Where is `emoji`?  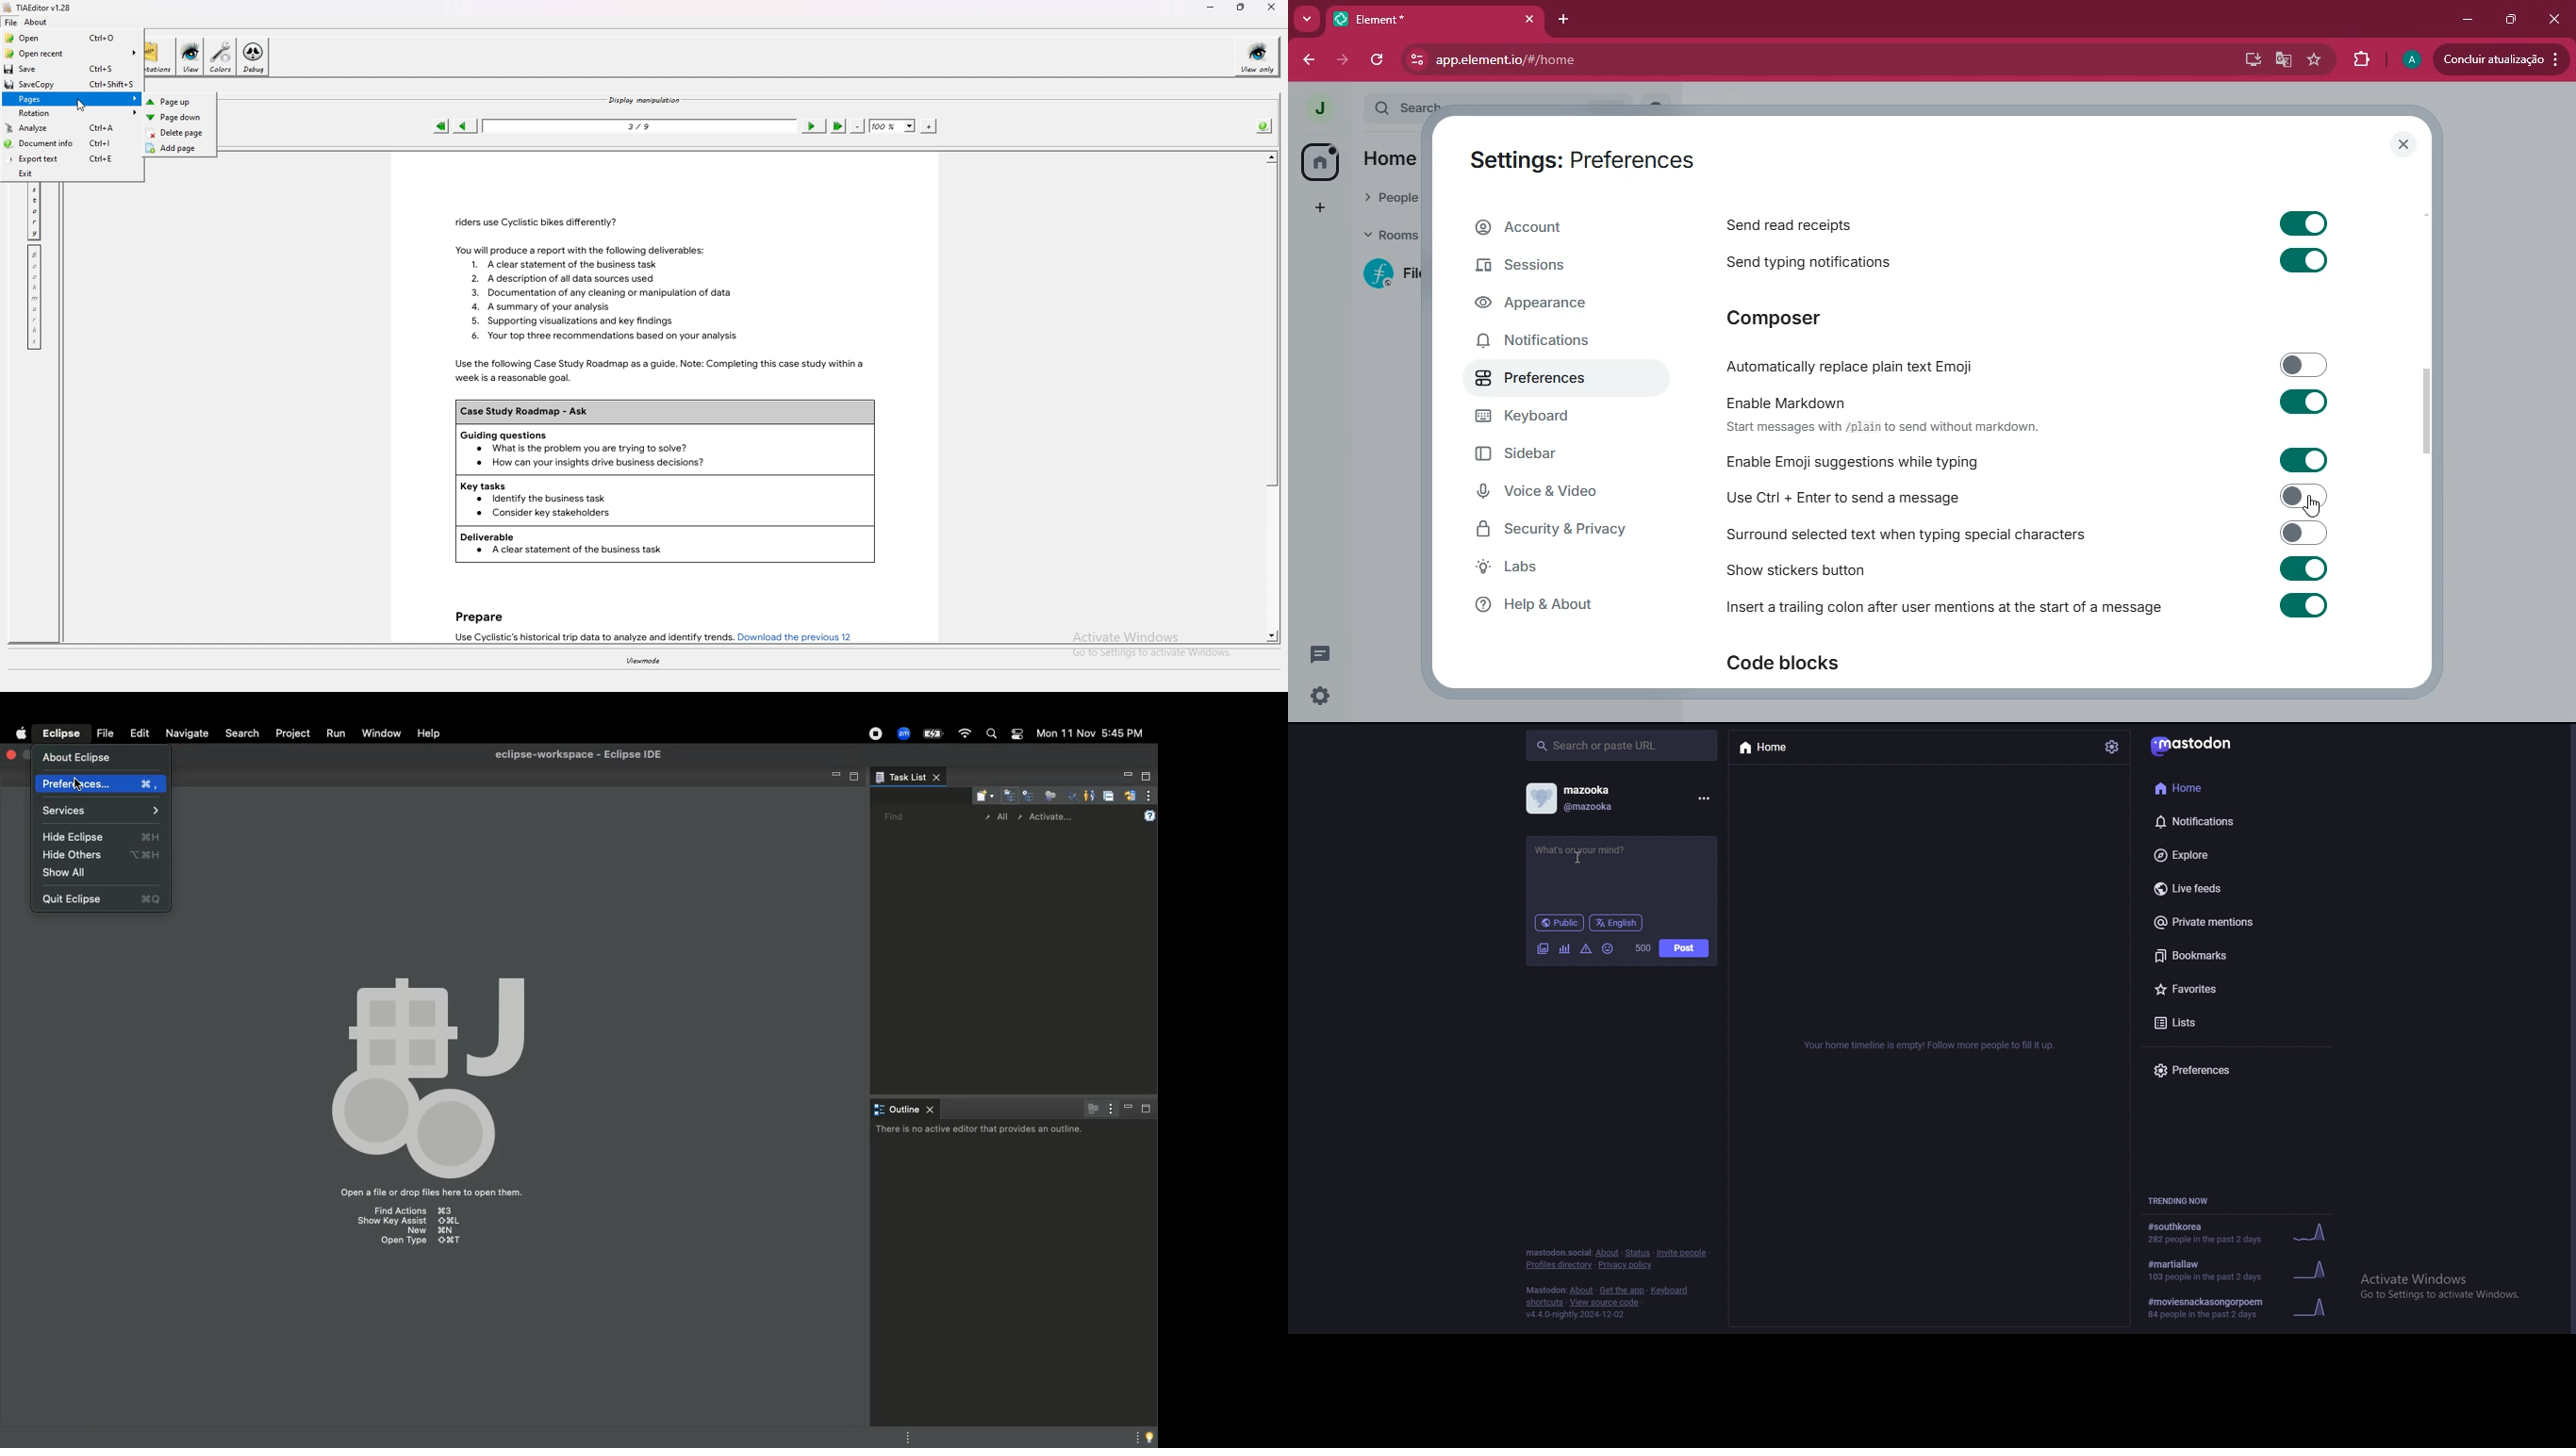
emoji is located at coordinates (1607, 949).